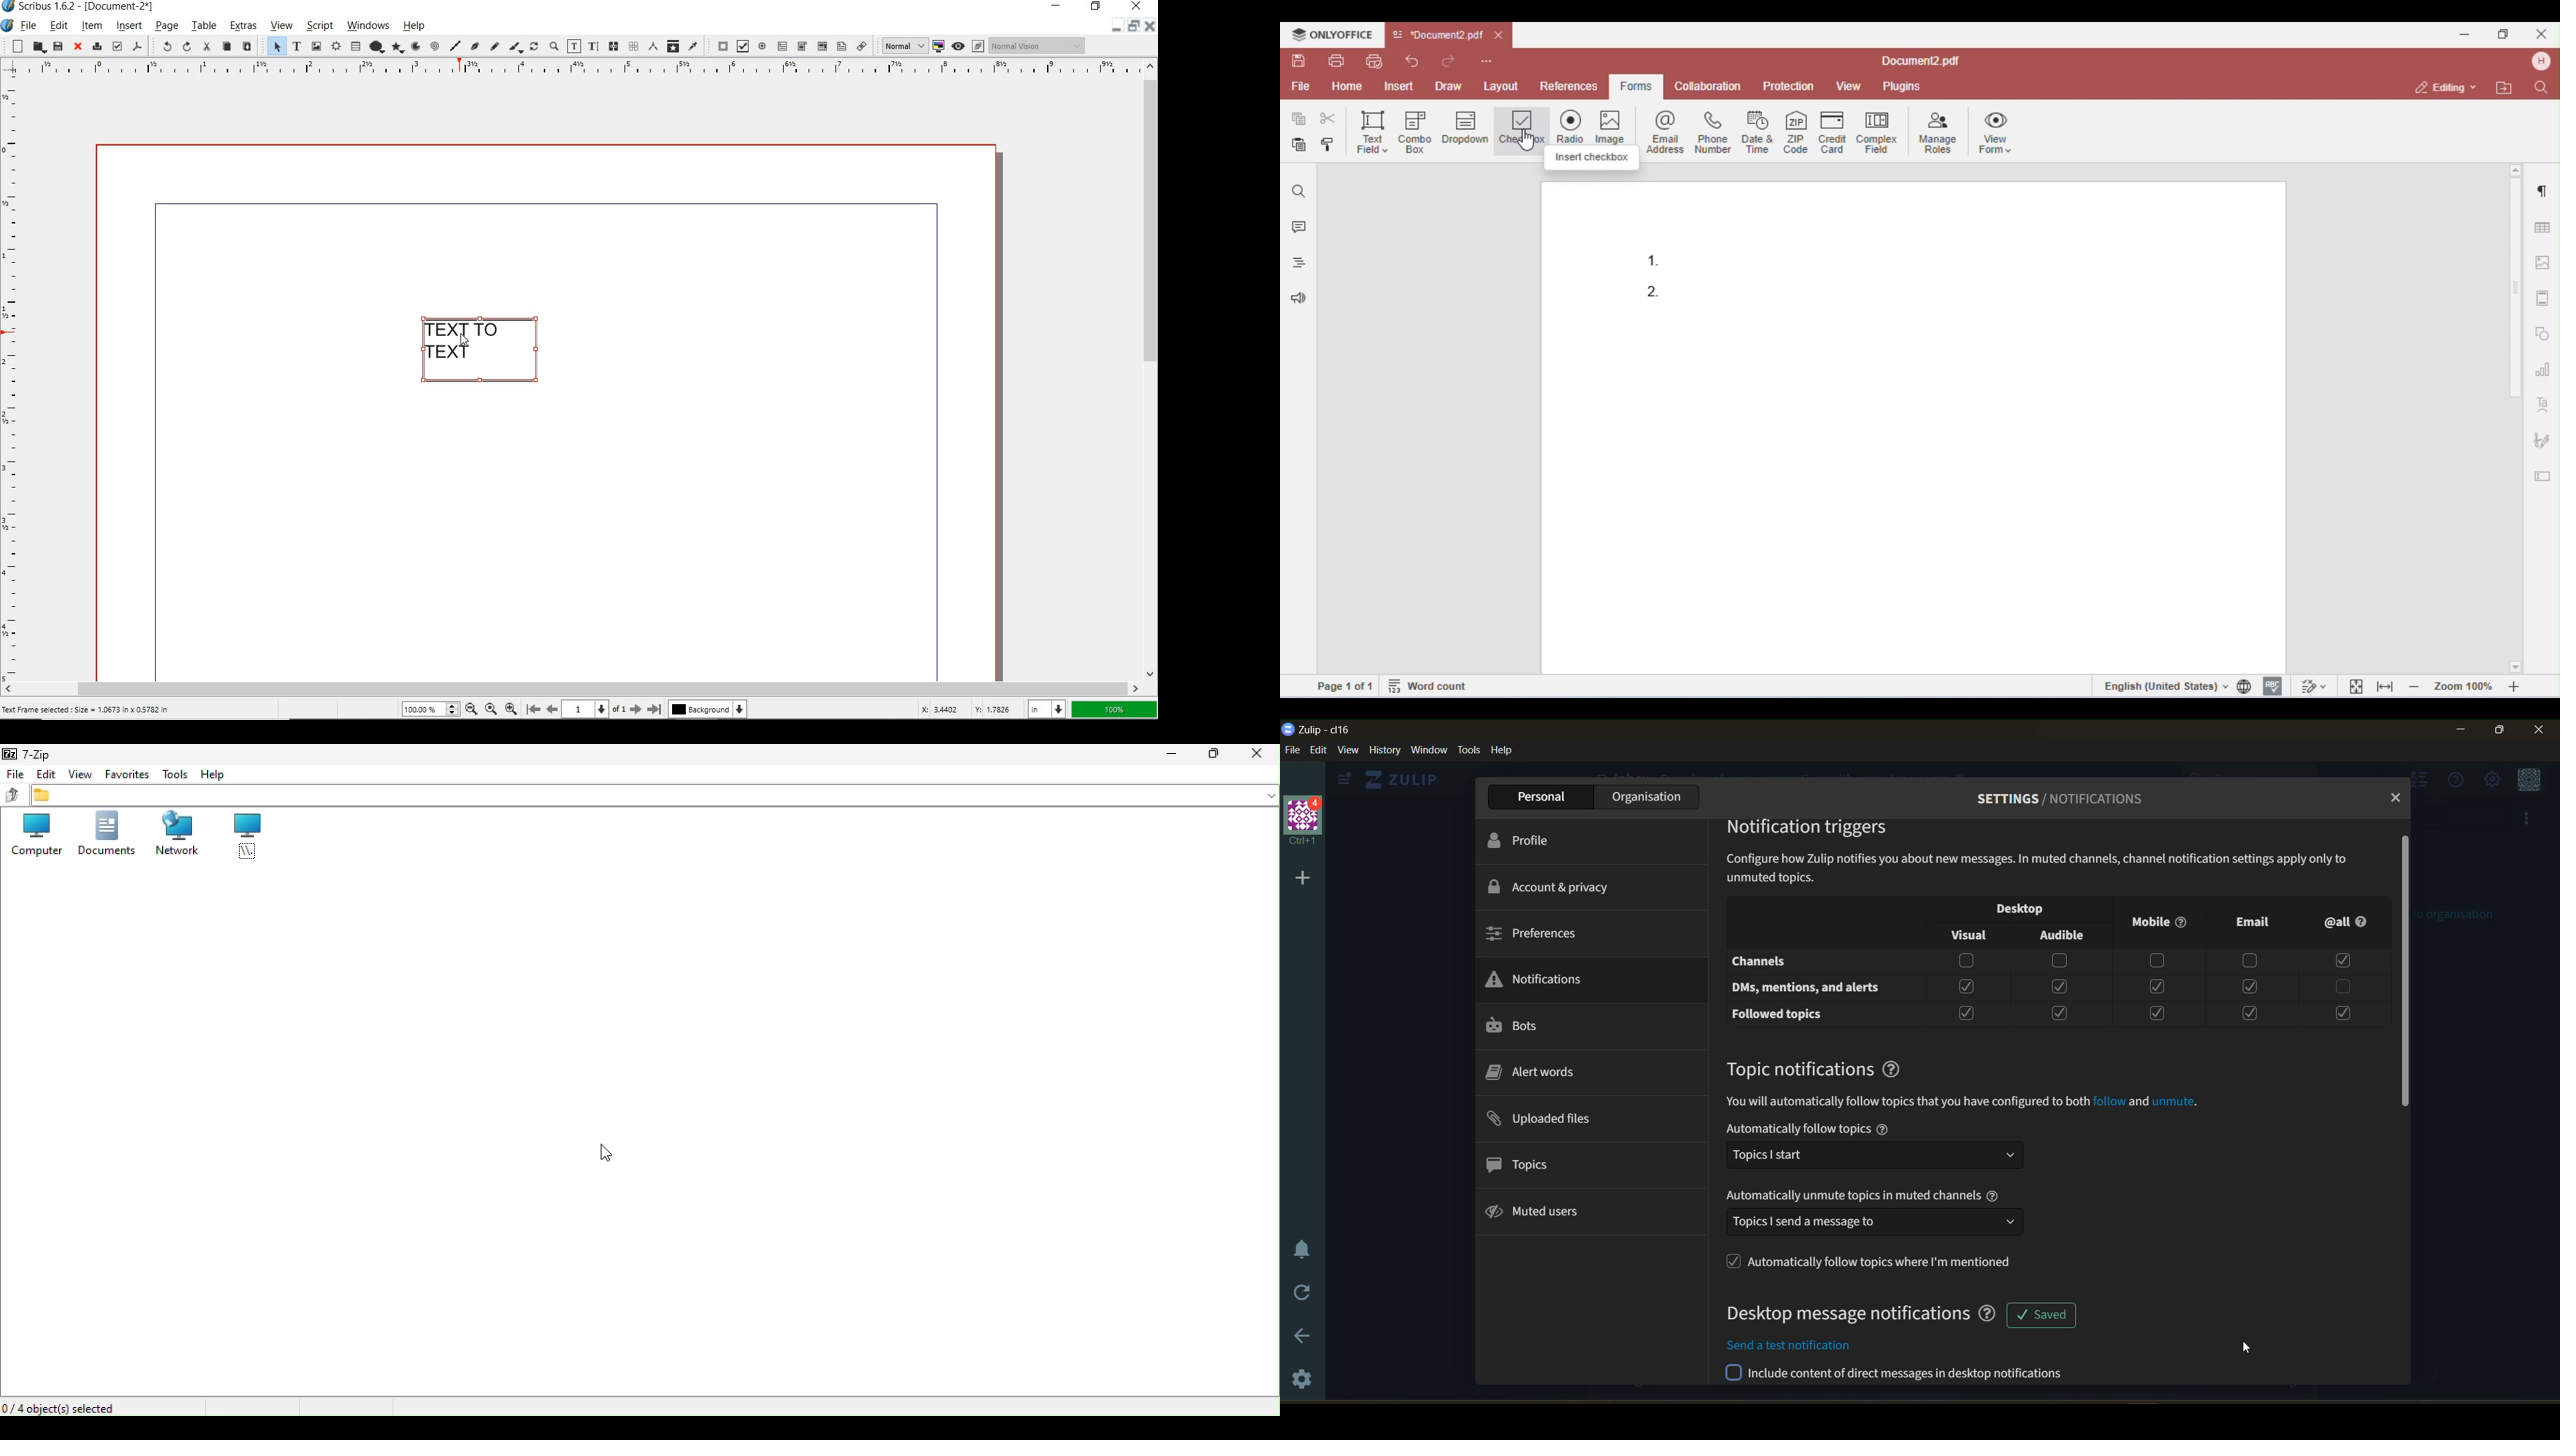 The width and height of the screenshot is (2576, 1456). I want to click on pdf check box, so click(743, 46).